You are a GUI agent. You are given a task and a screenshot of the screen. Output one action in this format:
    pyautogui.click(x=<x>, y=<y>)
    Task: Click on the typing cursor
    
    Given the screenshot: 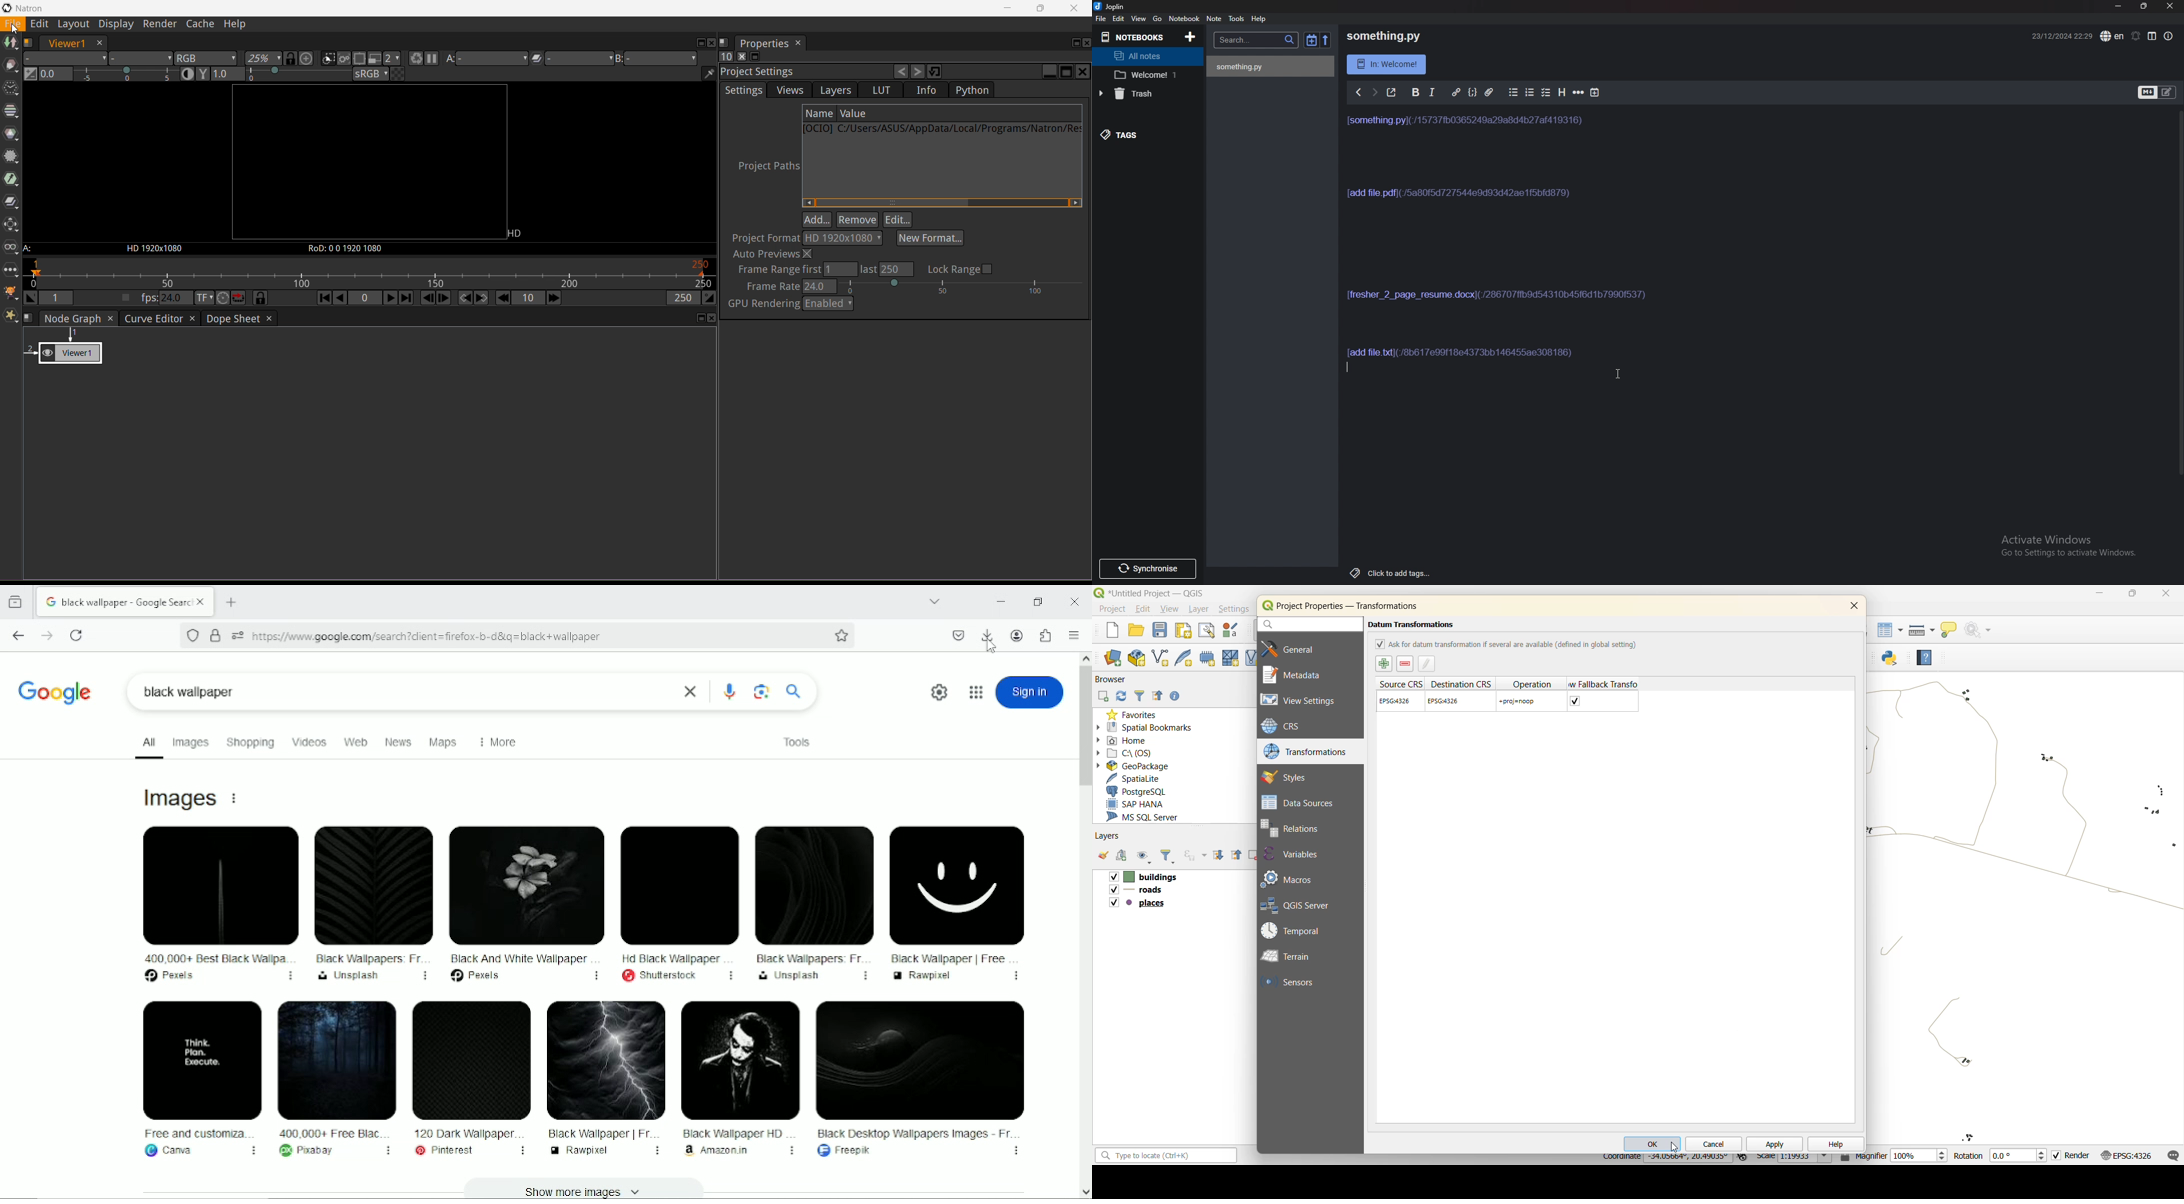 What is the action you would take?
    pyautogui.click(x=1345, y=370)
    